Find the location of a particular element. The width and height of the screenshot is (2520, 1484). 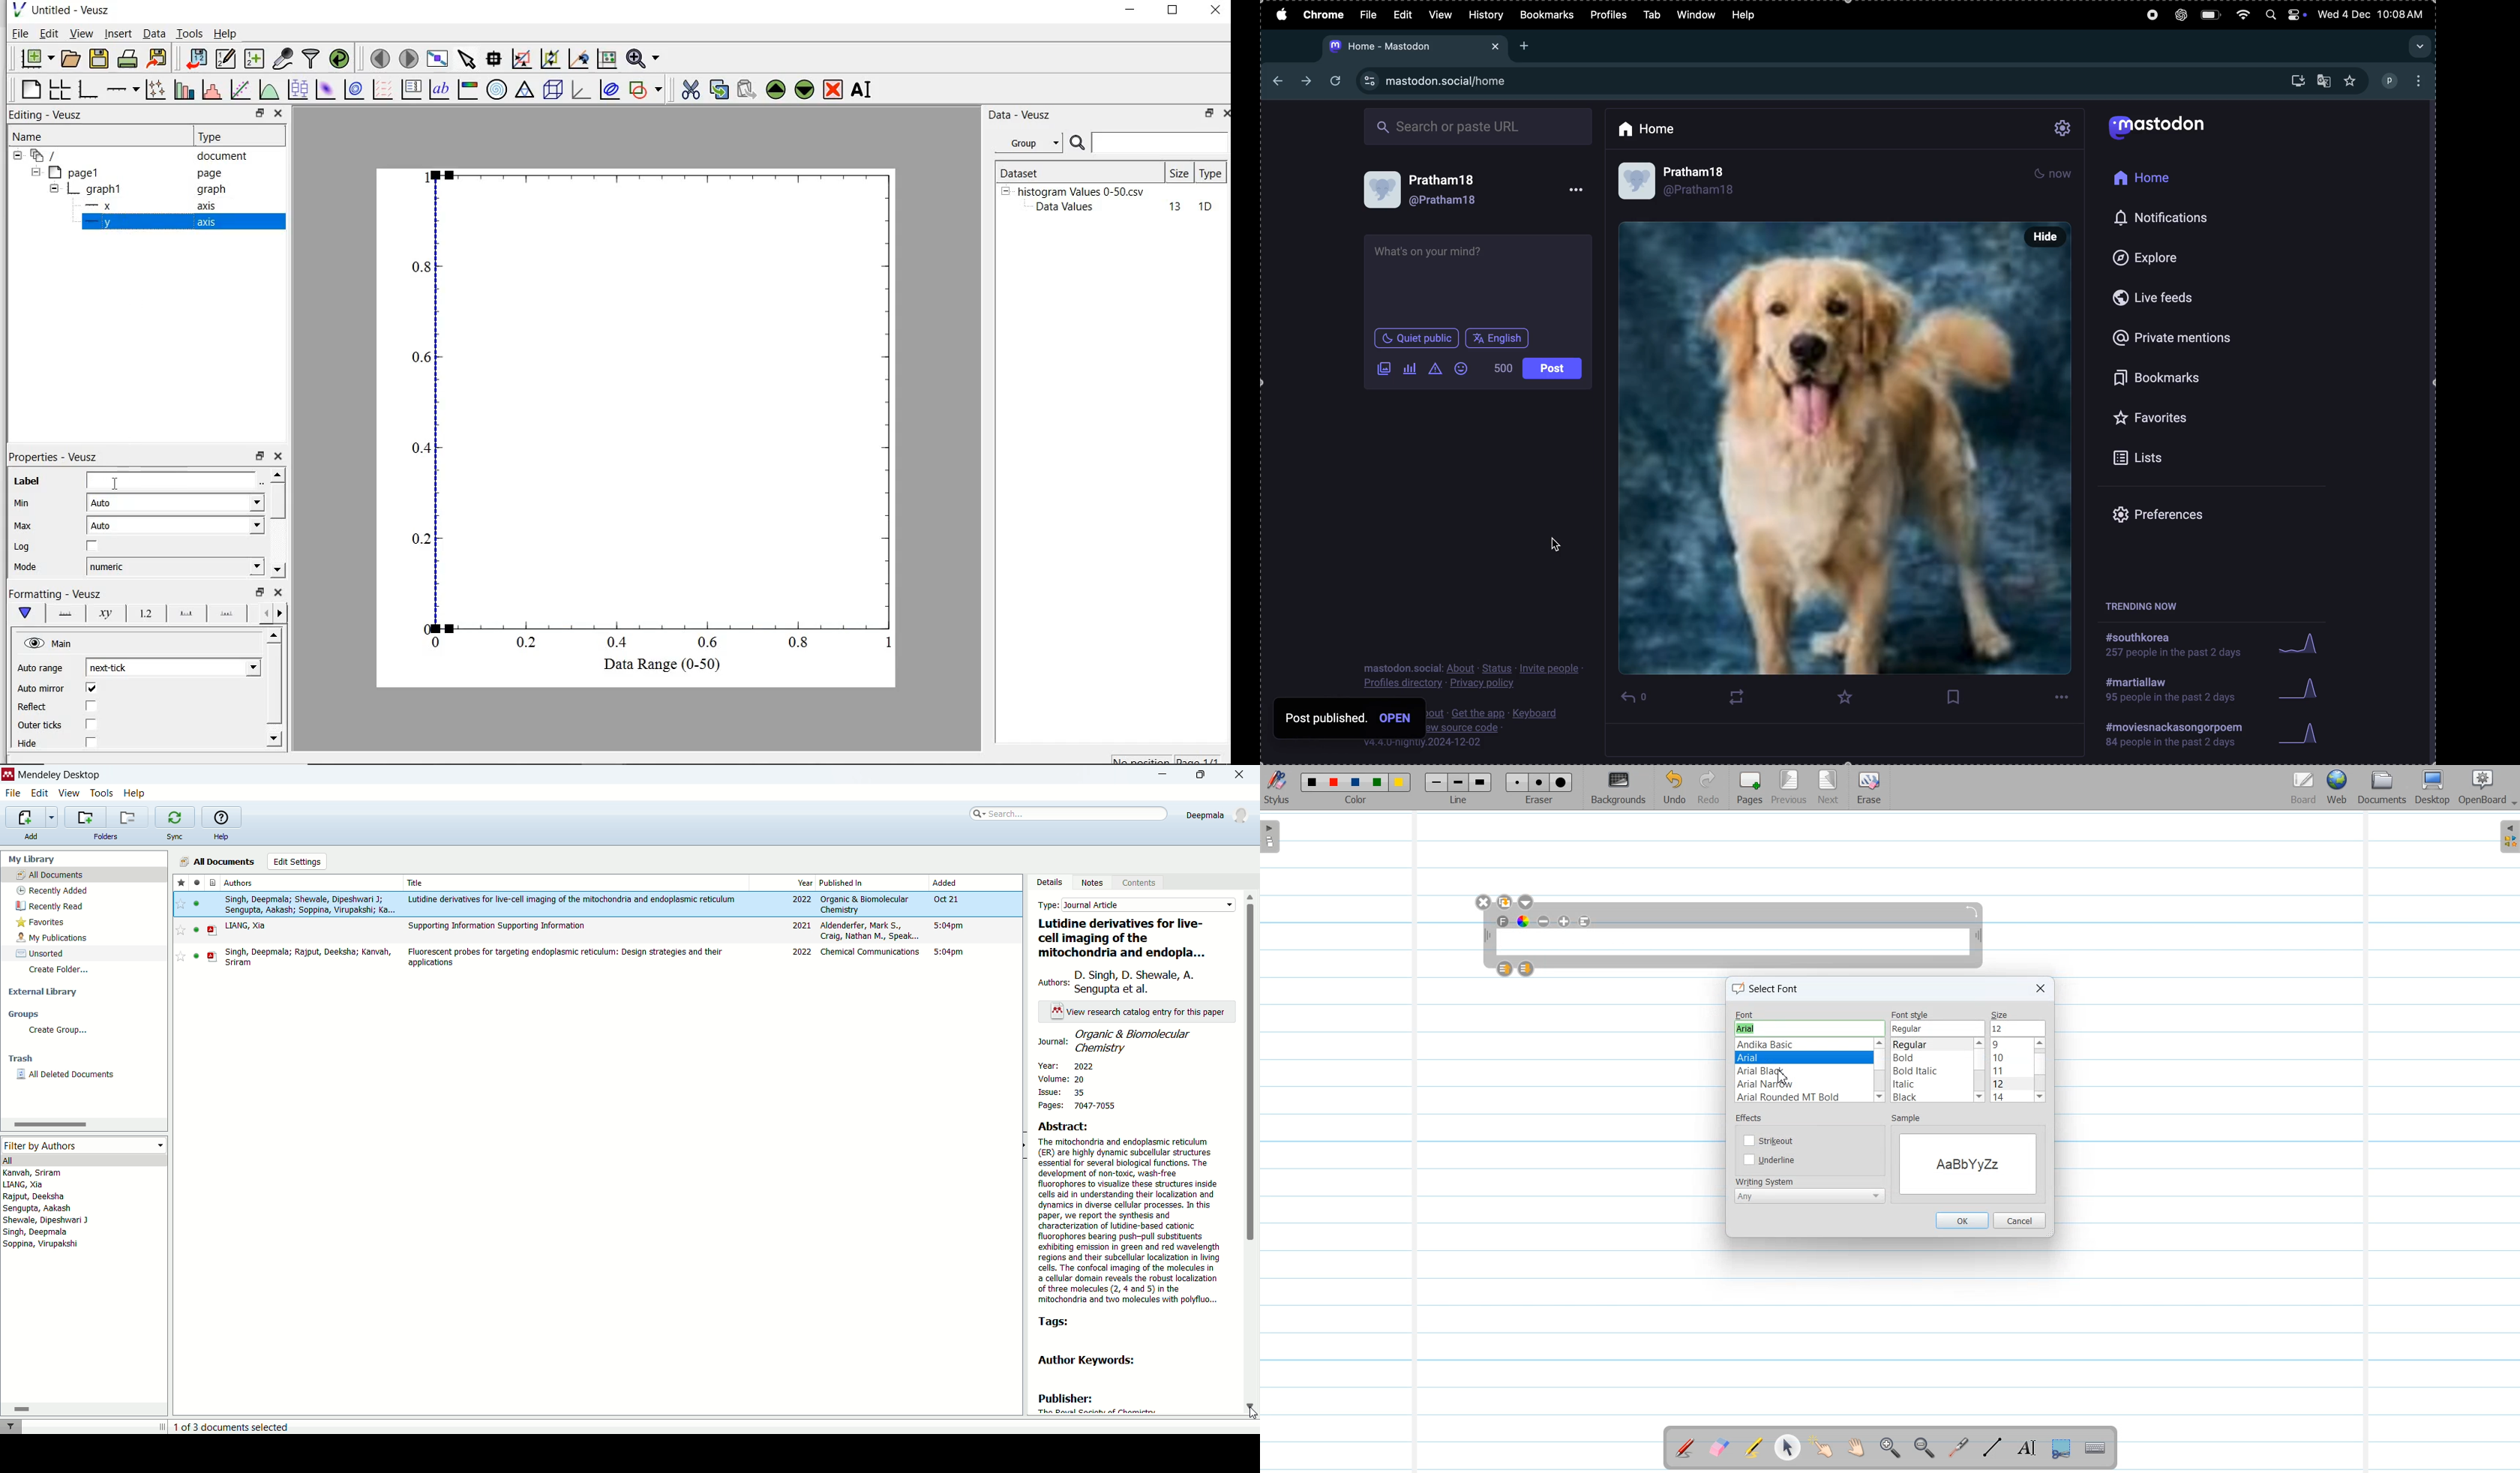

sample is located at coordinates (1906, 1119).